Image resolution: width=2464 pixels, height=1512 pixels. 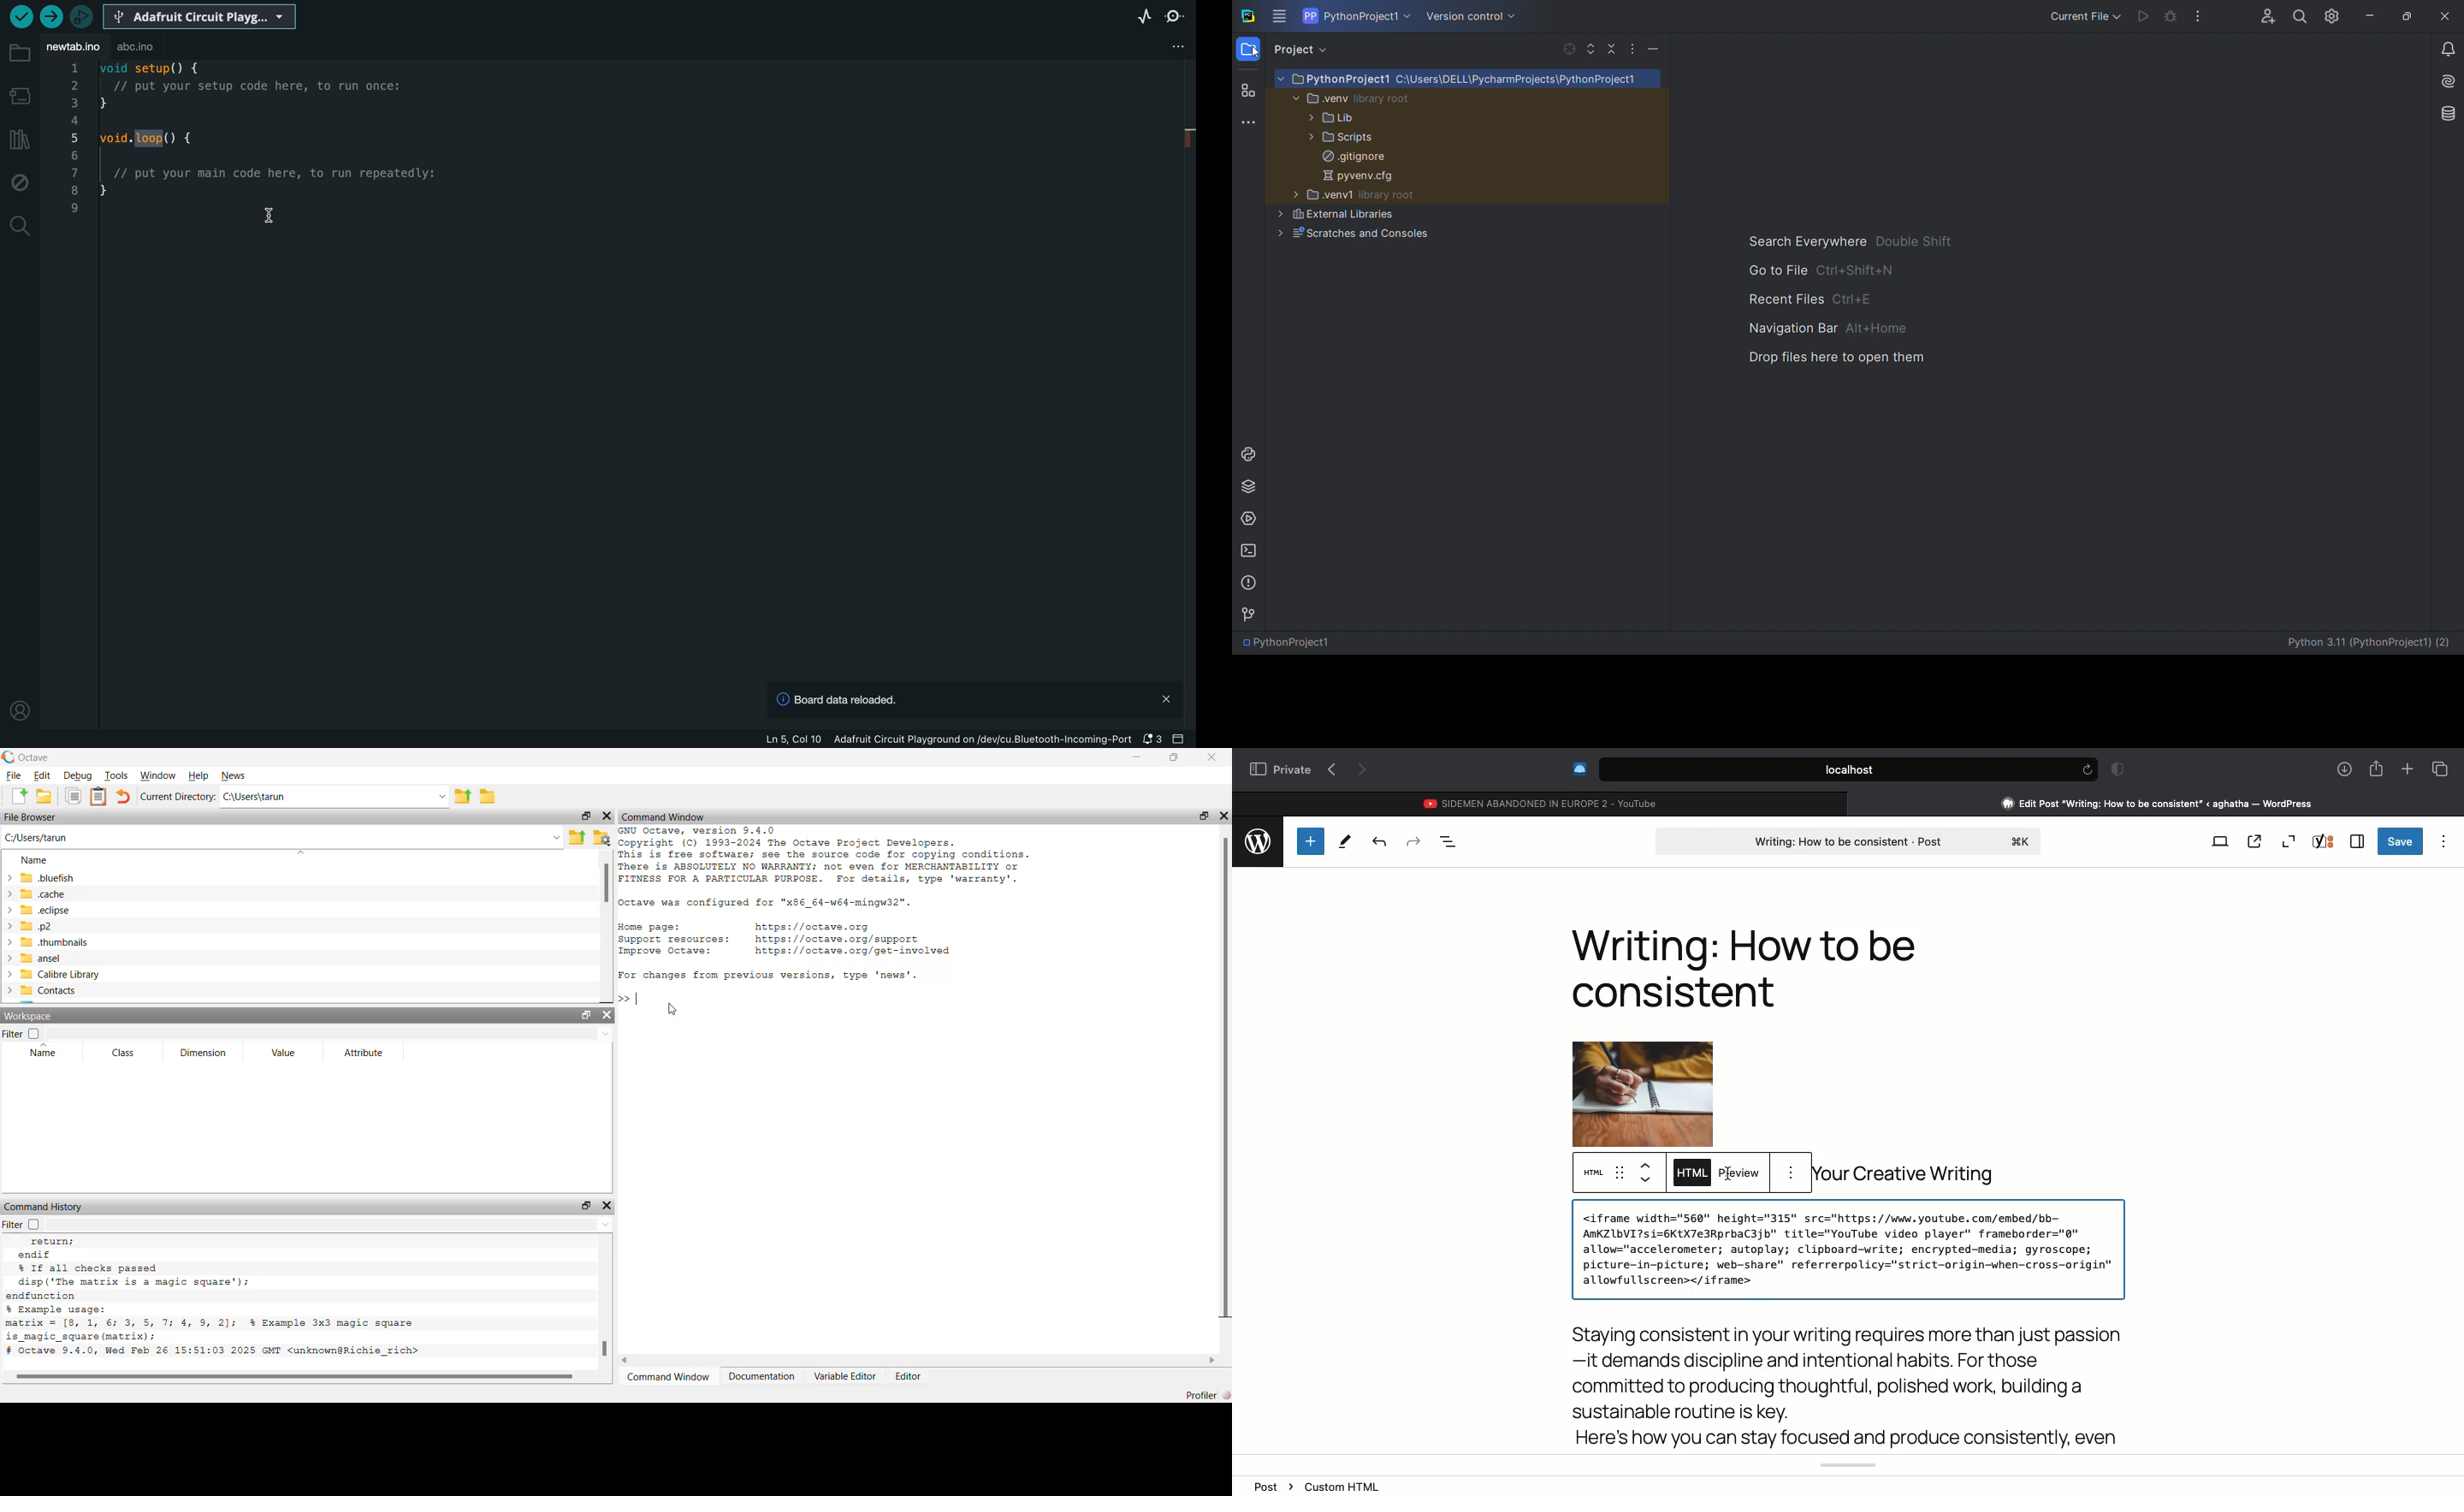 I want to click on Next page, so click(x=1364, y=771).